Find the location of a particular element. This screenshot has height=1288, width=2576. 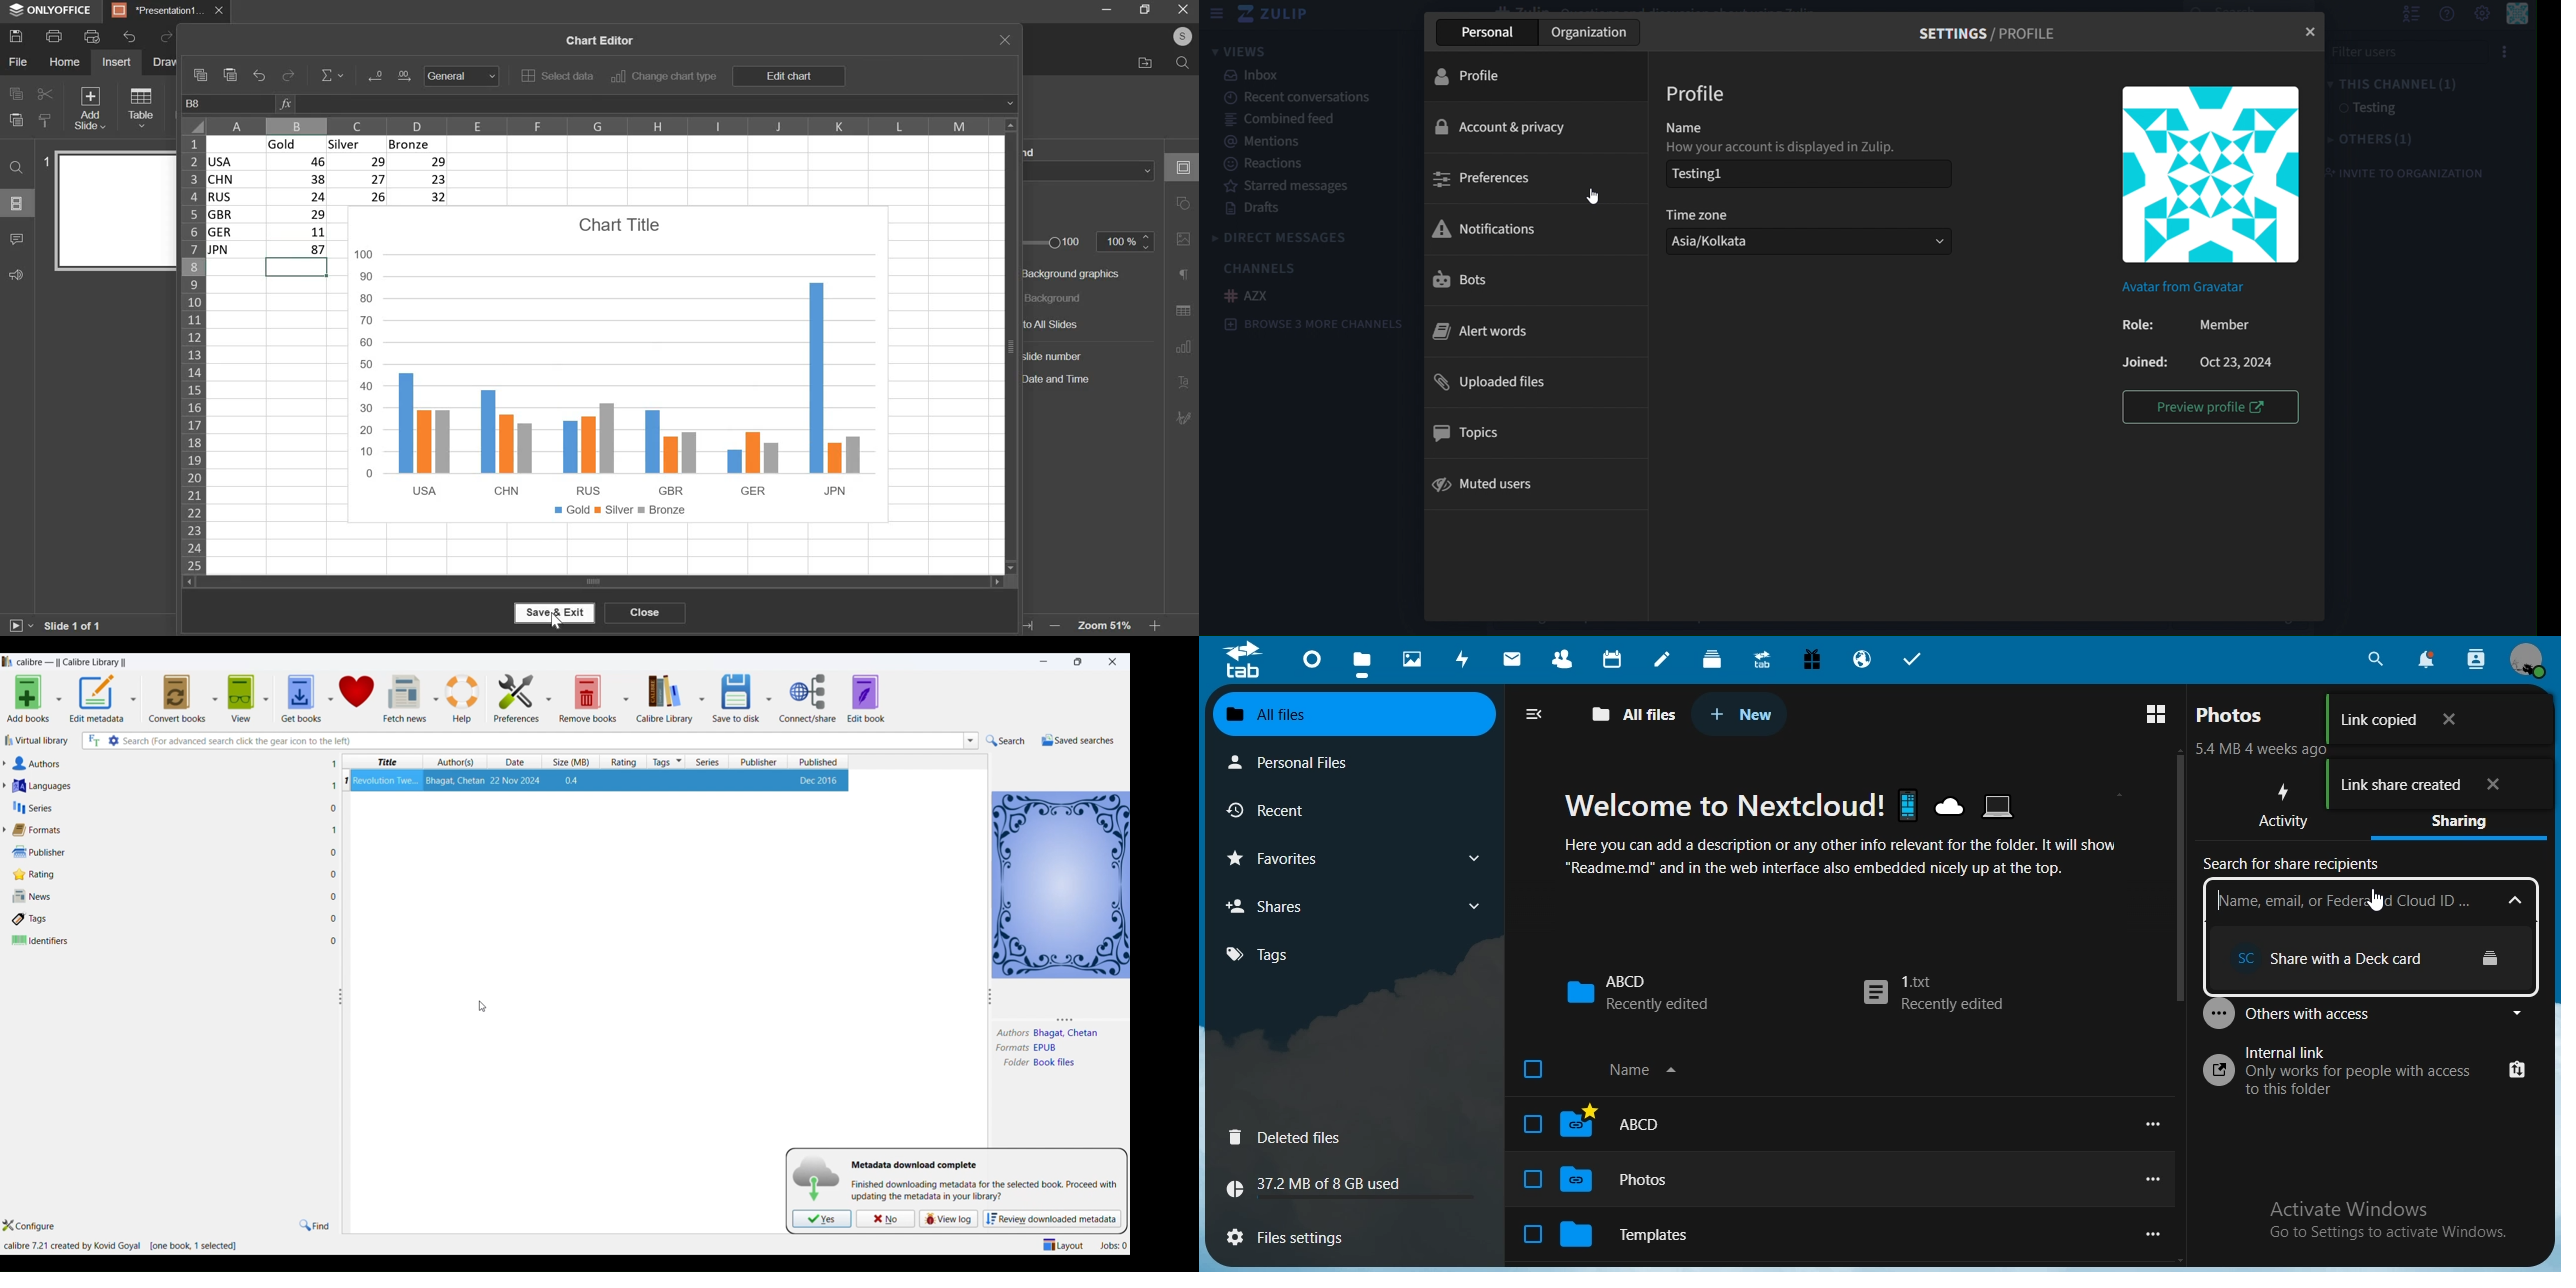

account & privacy is located at coordinates (1504, 125).